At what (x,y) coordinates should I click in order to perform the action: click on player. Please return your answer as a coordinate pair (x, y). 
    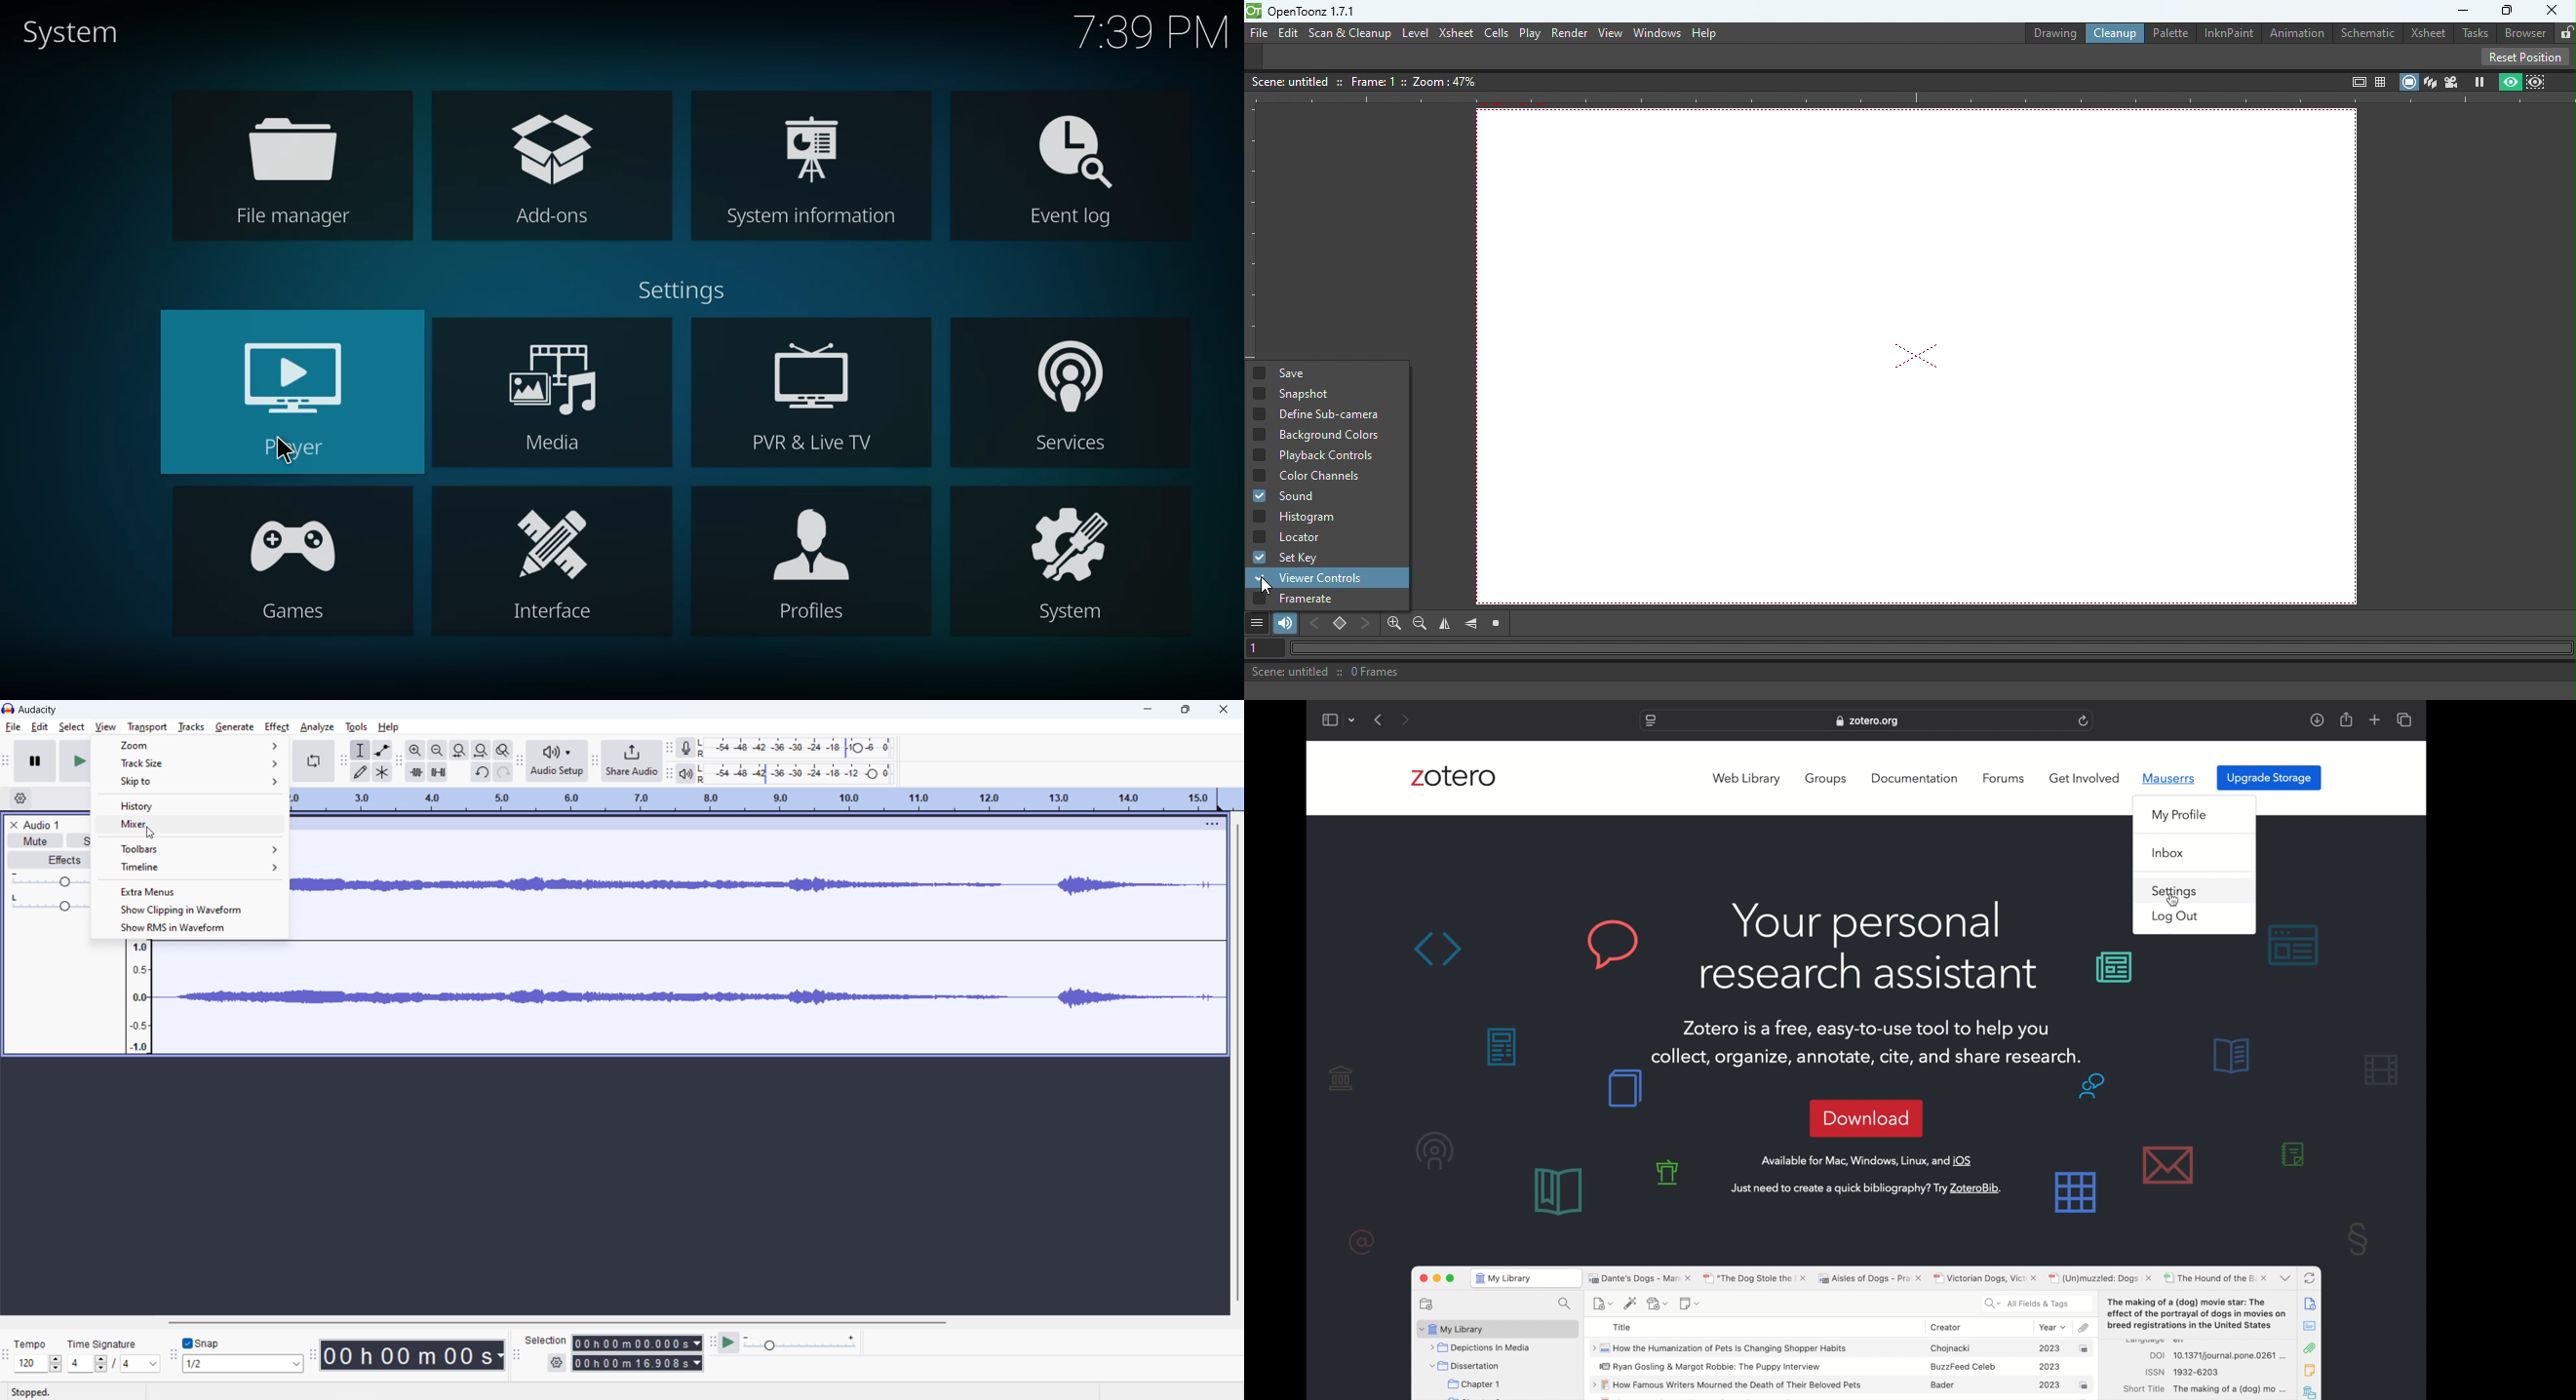
    Looking at the image, I should click on (294, 395).